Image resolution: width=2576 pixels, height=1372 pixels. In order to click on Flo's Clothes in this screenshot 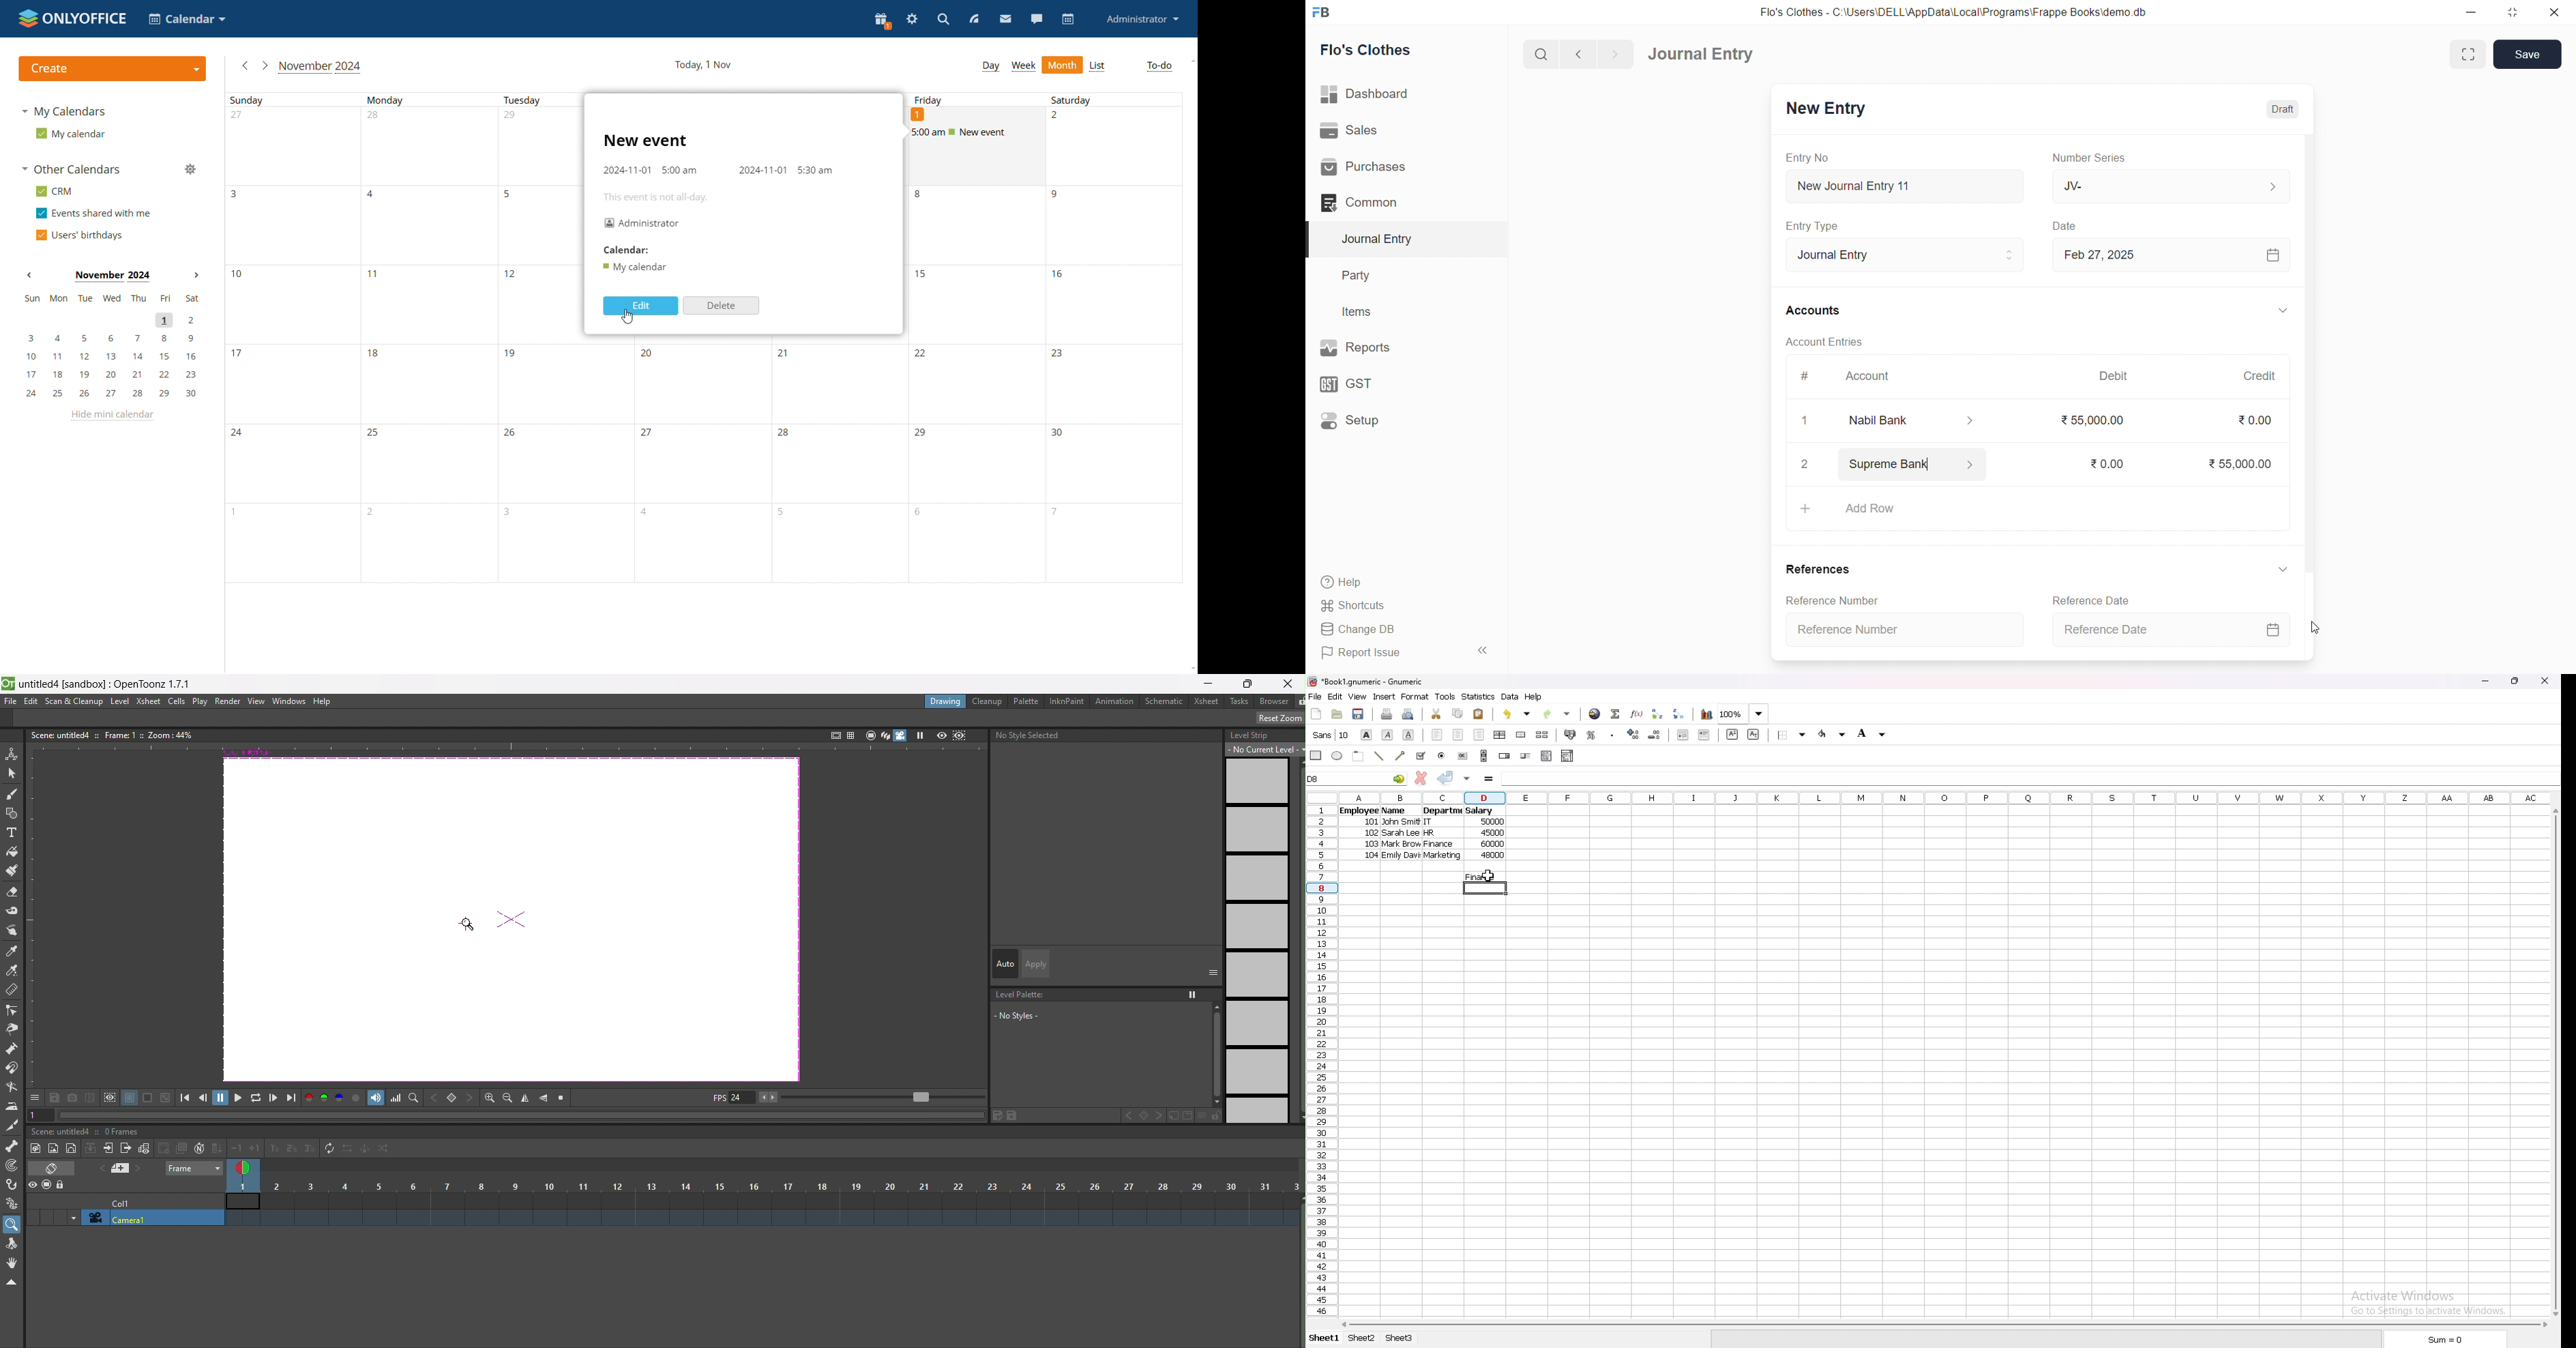, I will do `click(1373, 50)`.